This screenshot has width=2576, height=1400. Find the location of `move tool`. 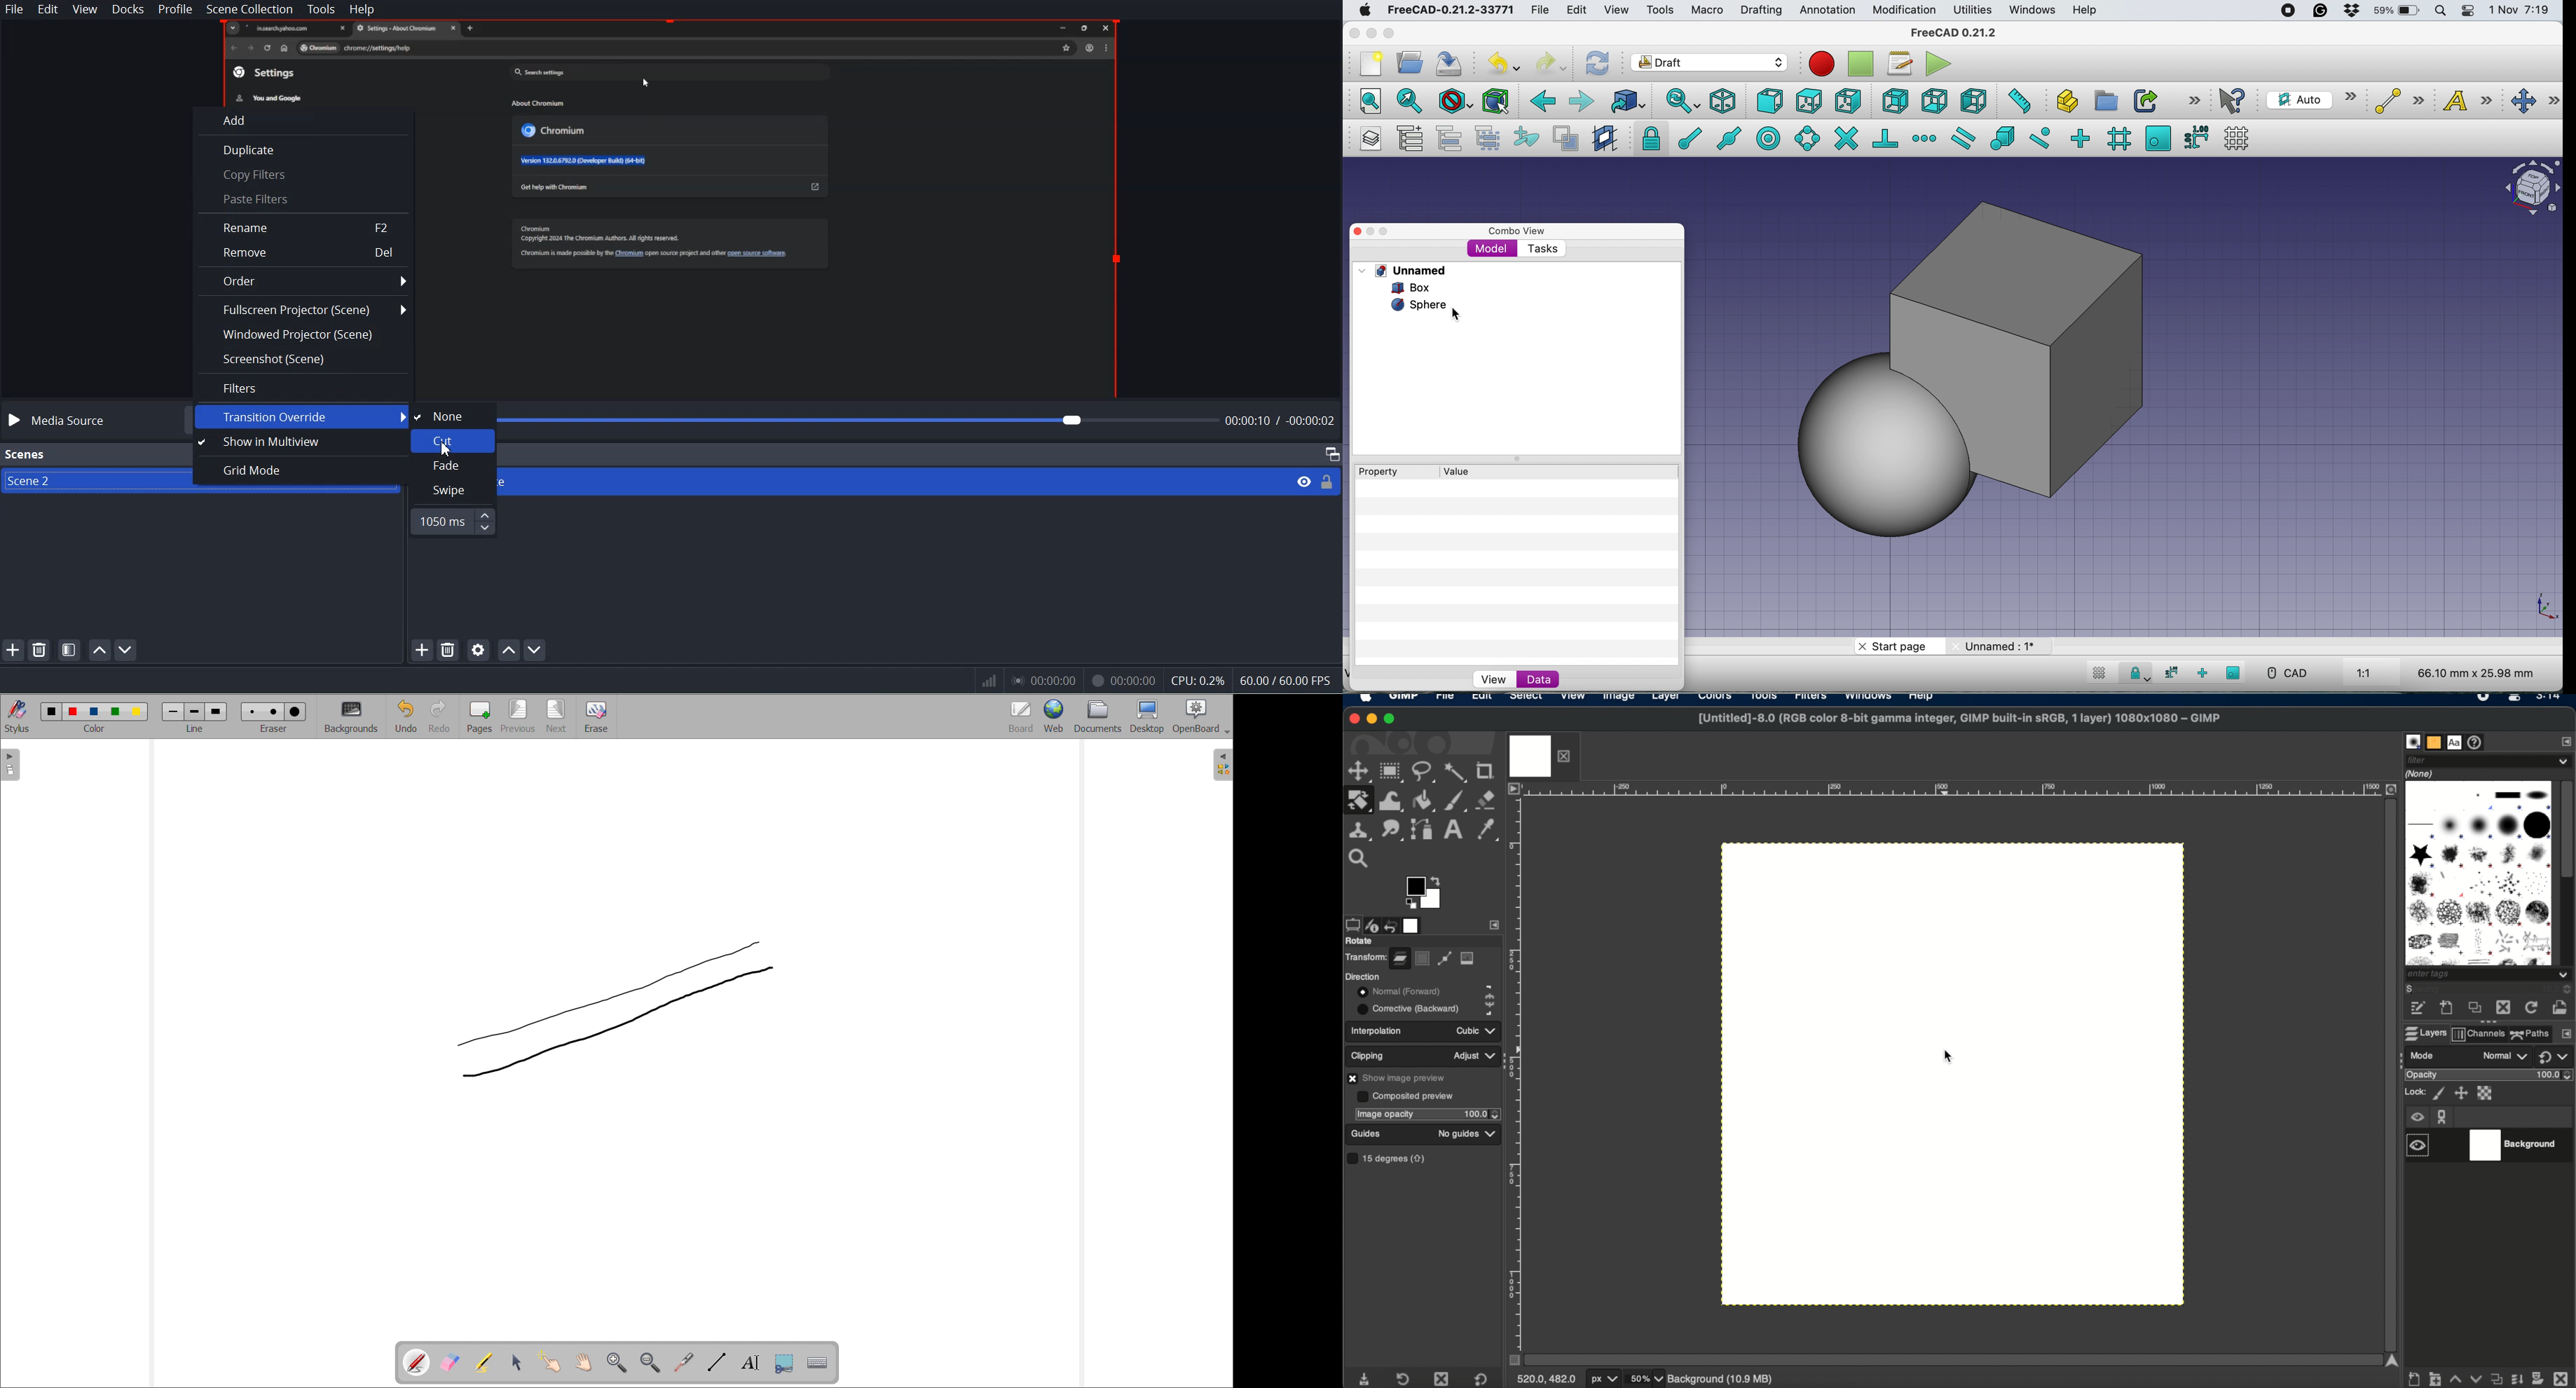

move tool is located at coordinates (1359, 771).